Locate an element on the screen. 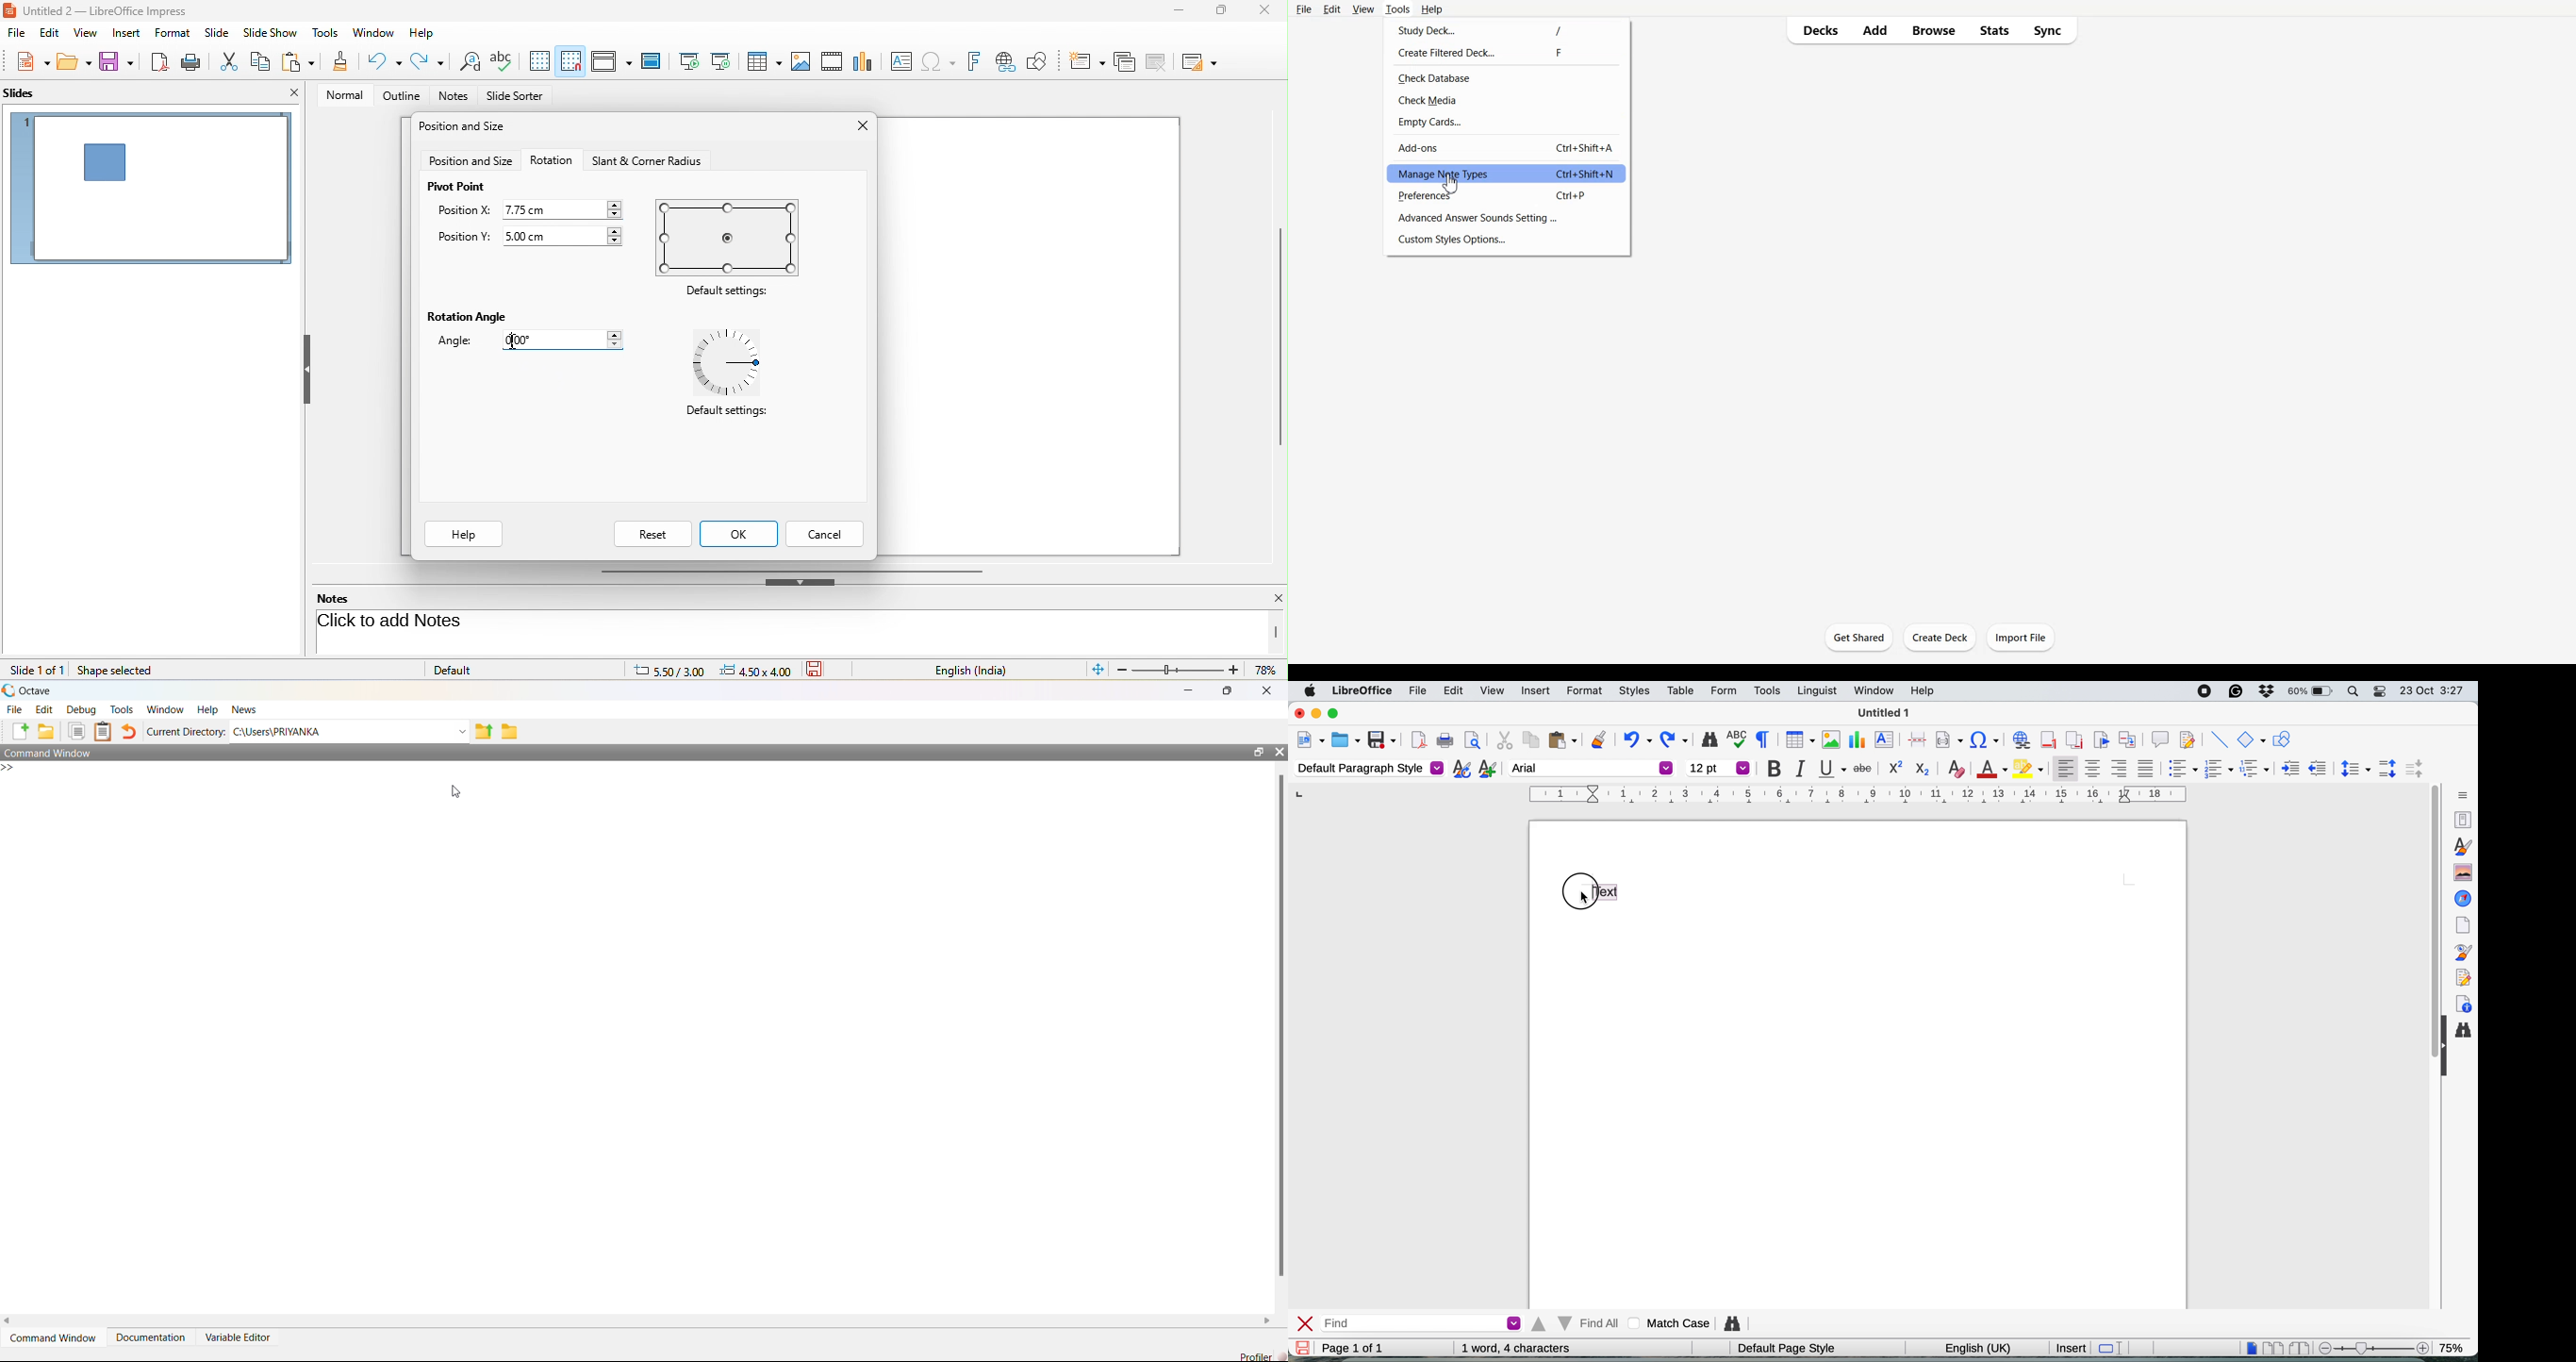 The image size is (2576, 1372). undo is located at coordinates (1637, 740).